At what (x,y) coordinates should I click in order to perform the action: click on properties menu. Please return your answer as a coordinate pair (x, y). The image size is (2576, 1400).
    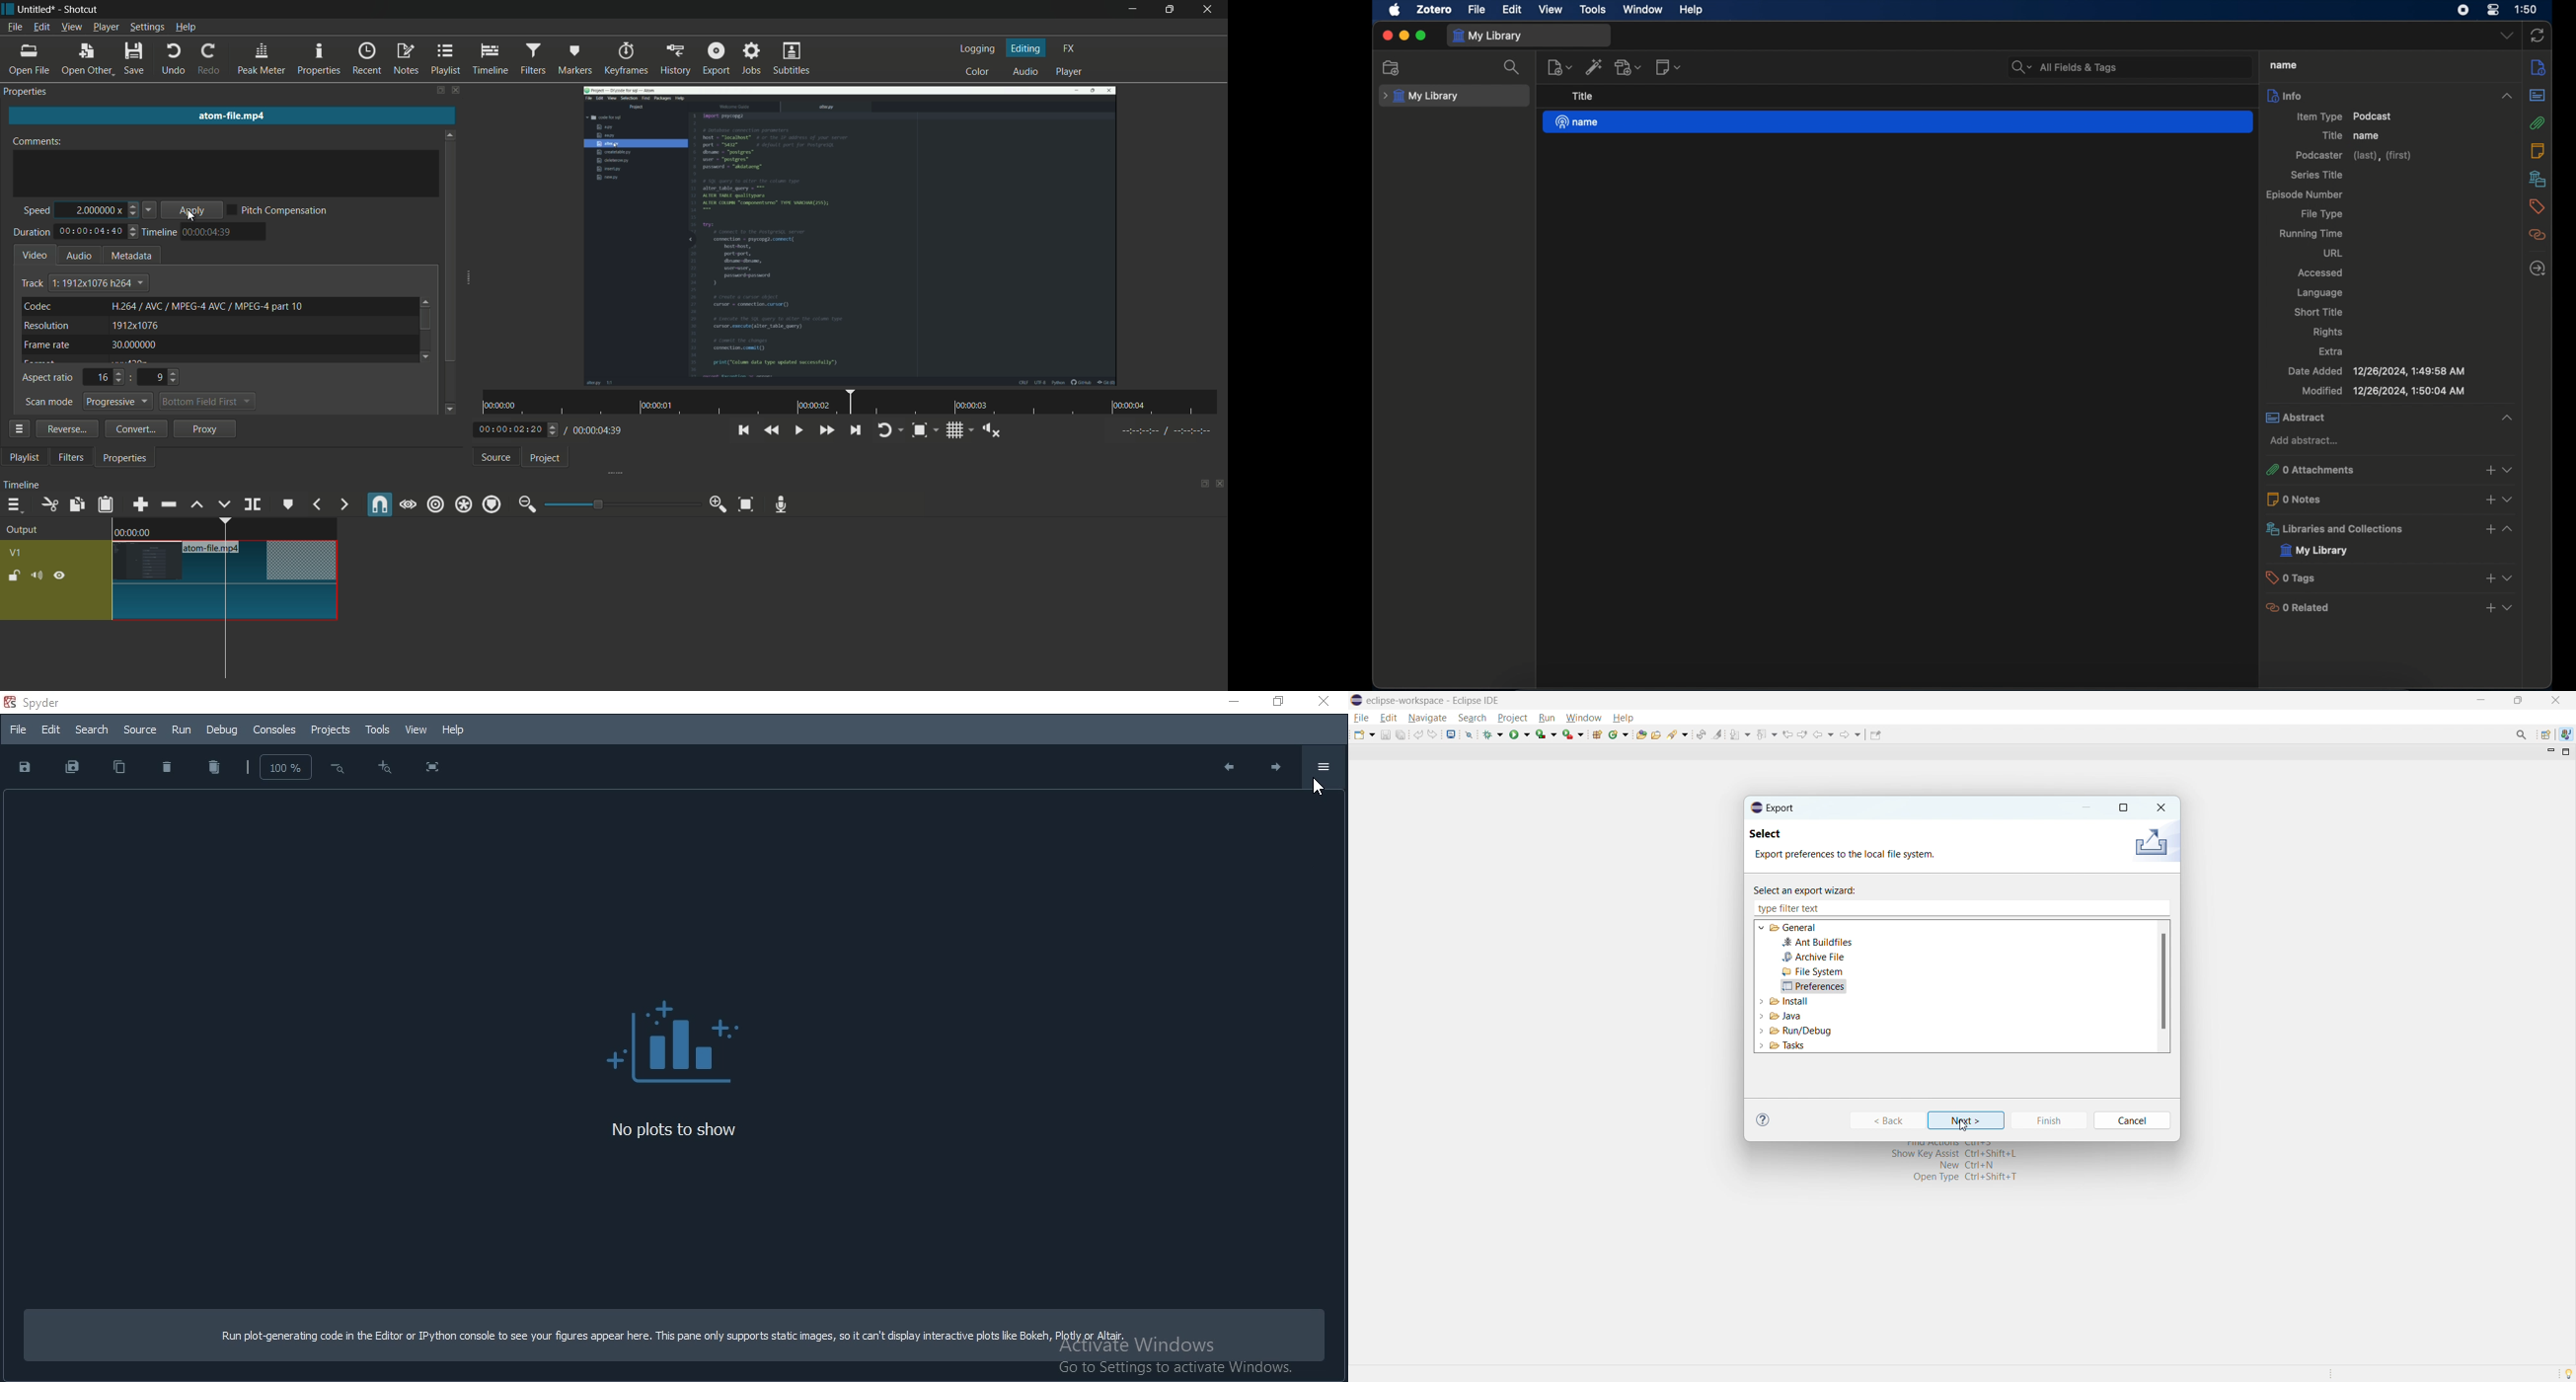
    Looking at the image, I should click on (18, 428).